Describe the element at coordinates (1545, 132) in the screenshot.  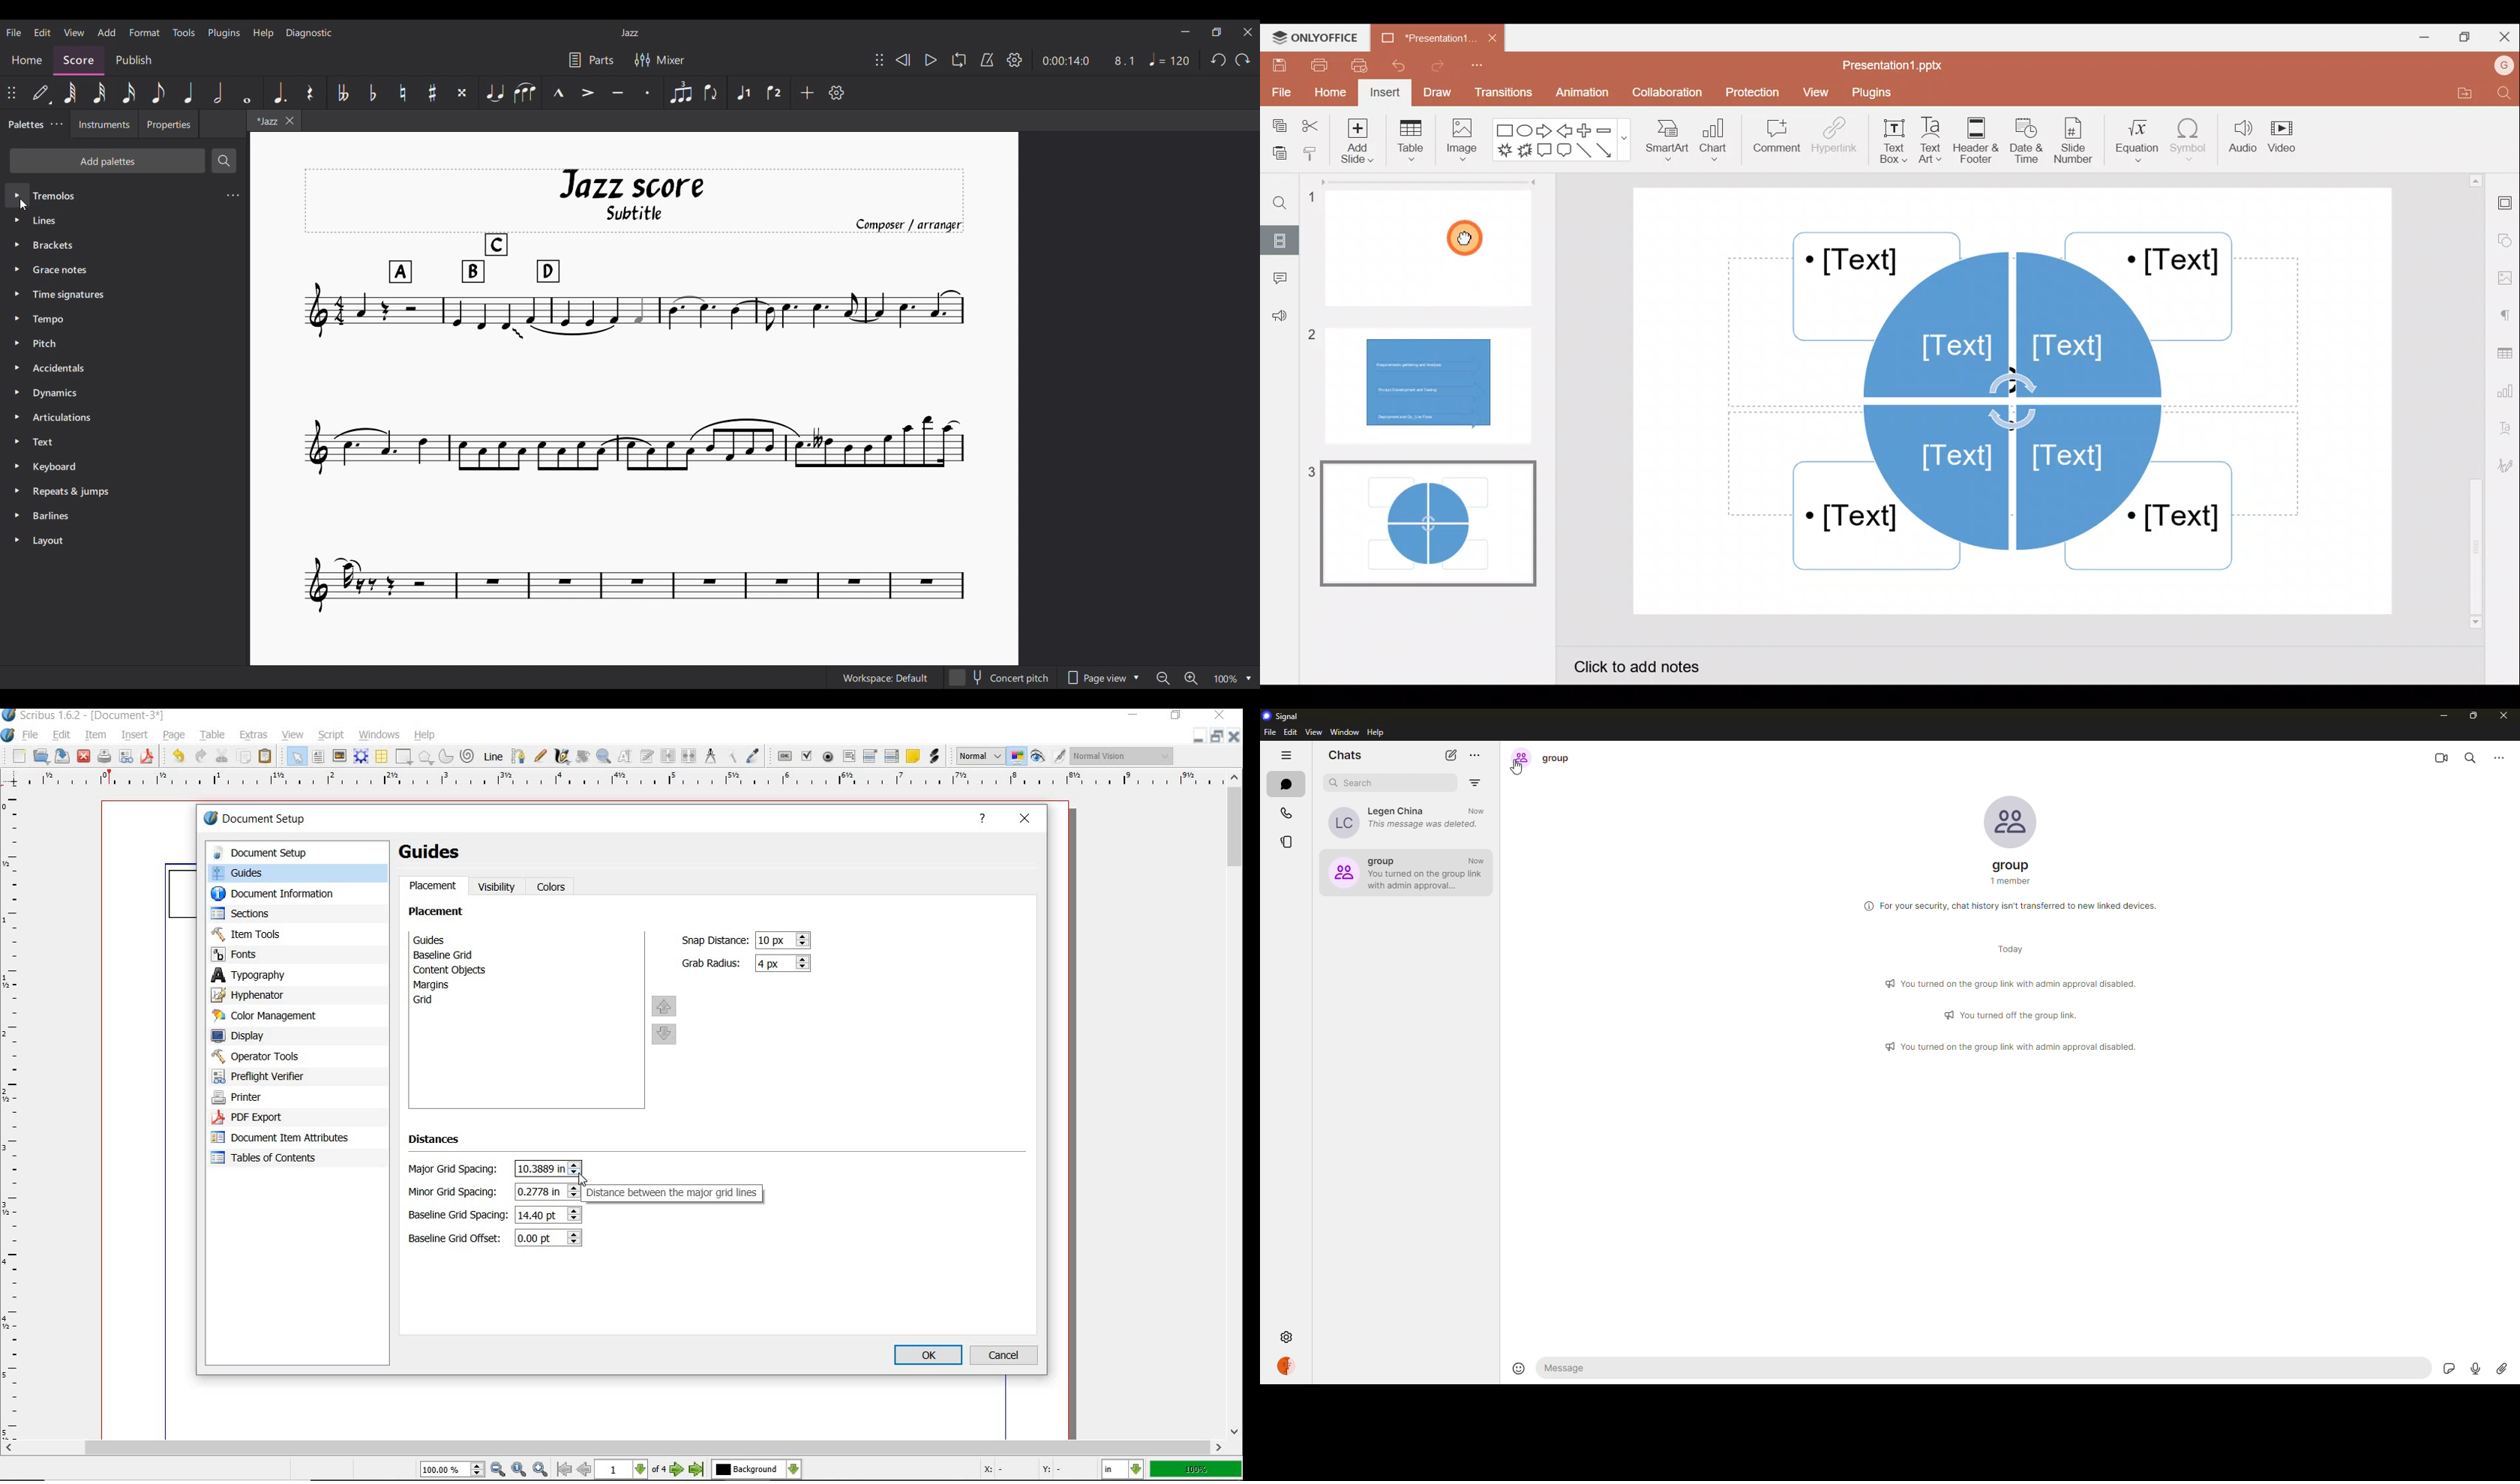
I see `Right arrow` at that location.